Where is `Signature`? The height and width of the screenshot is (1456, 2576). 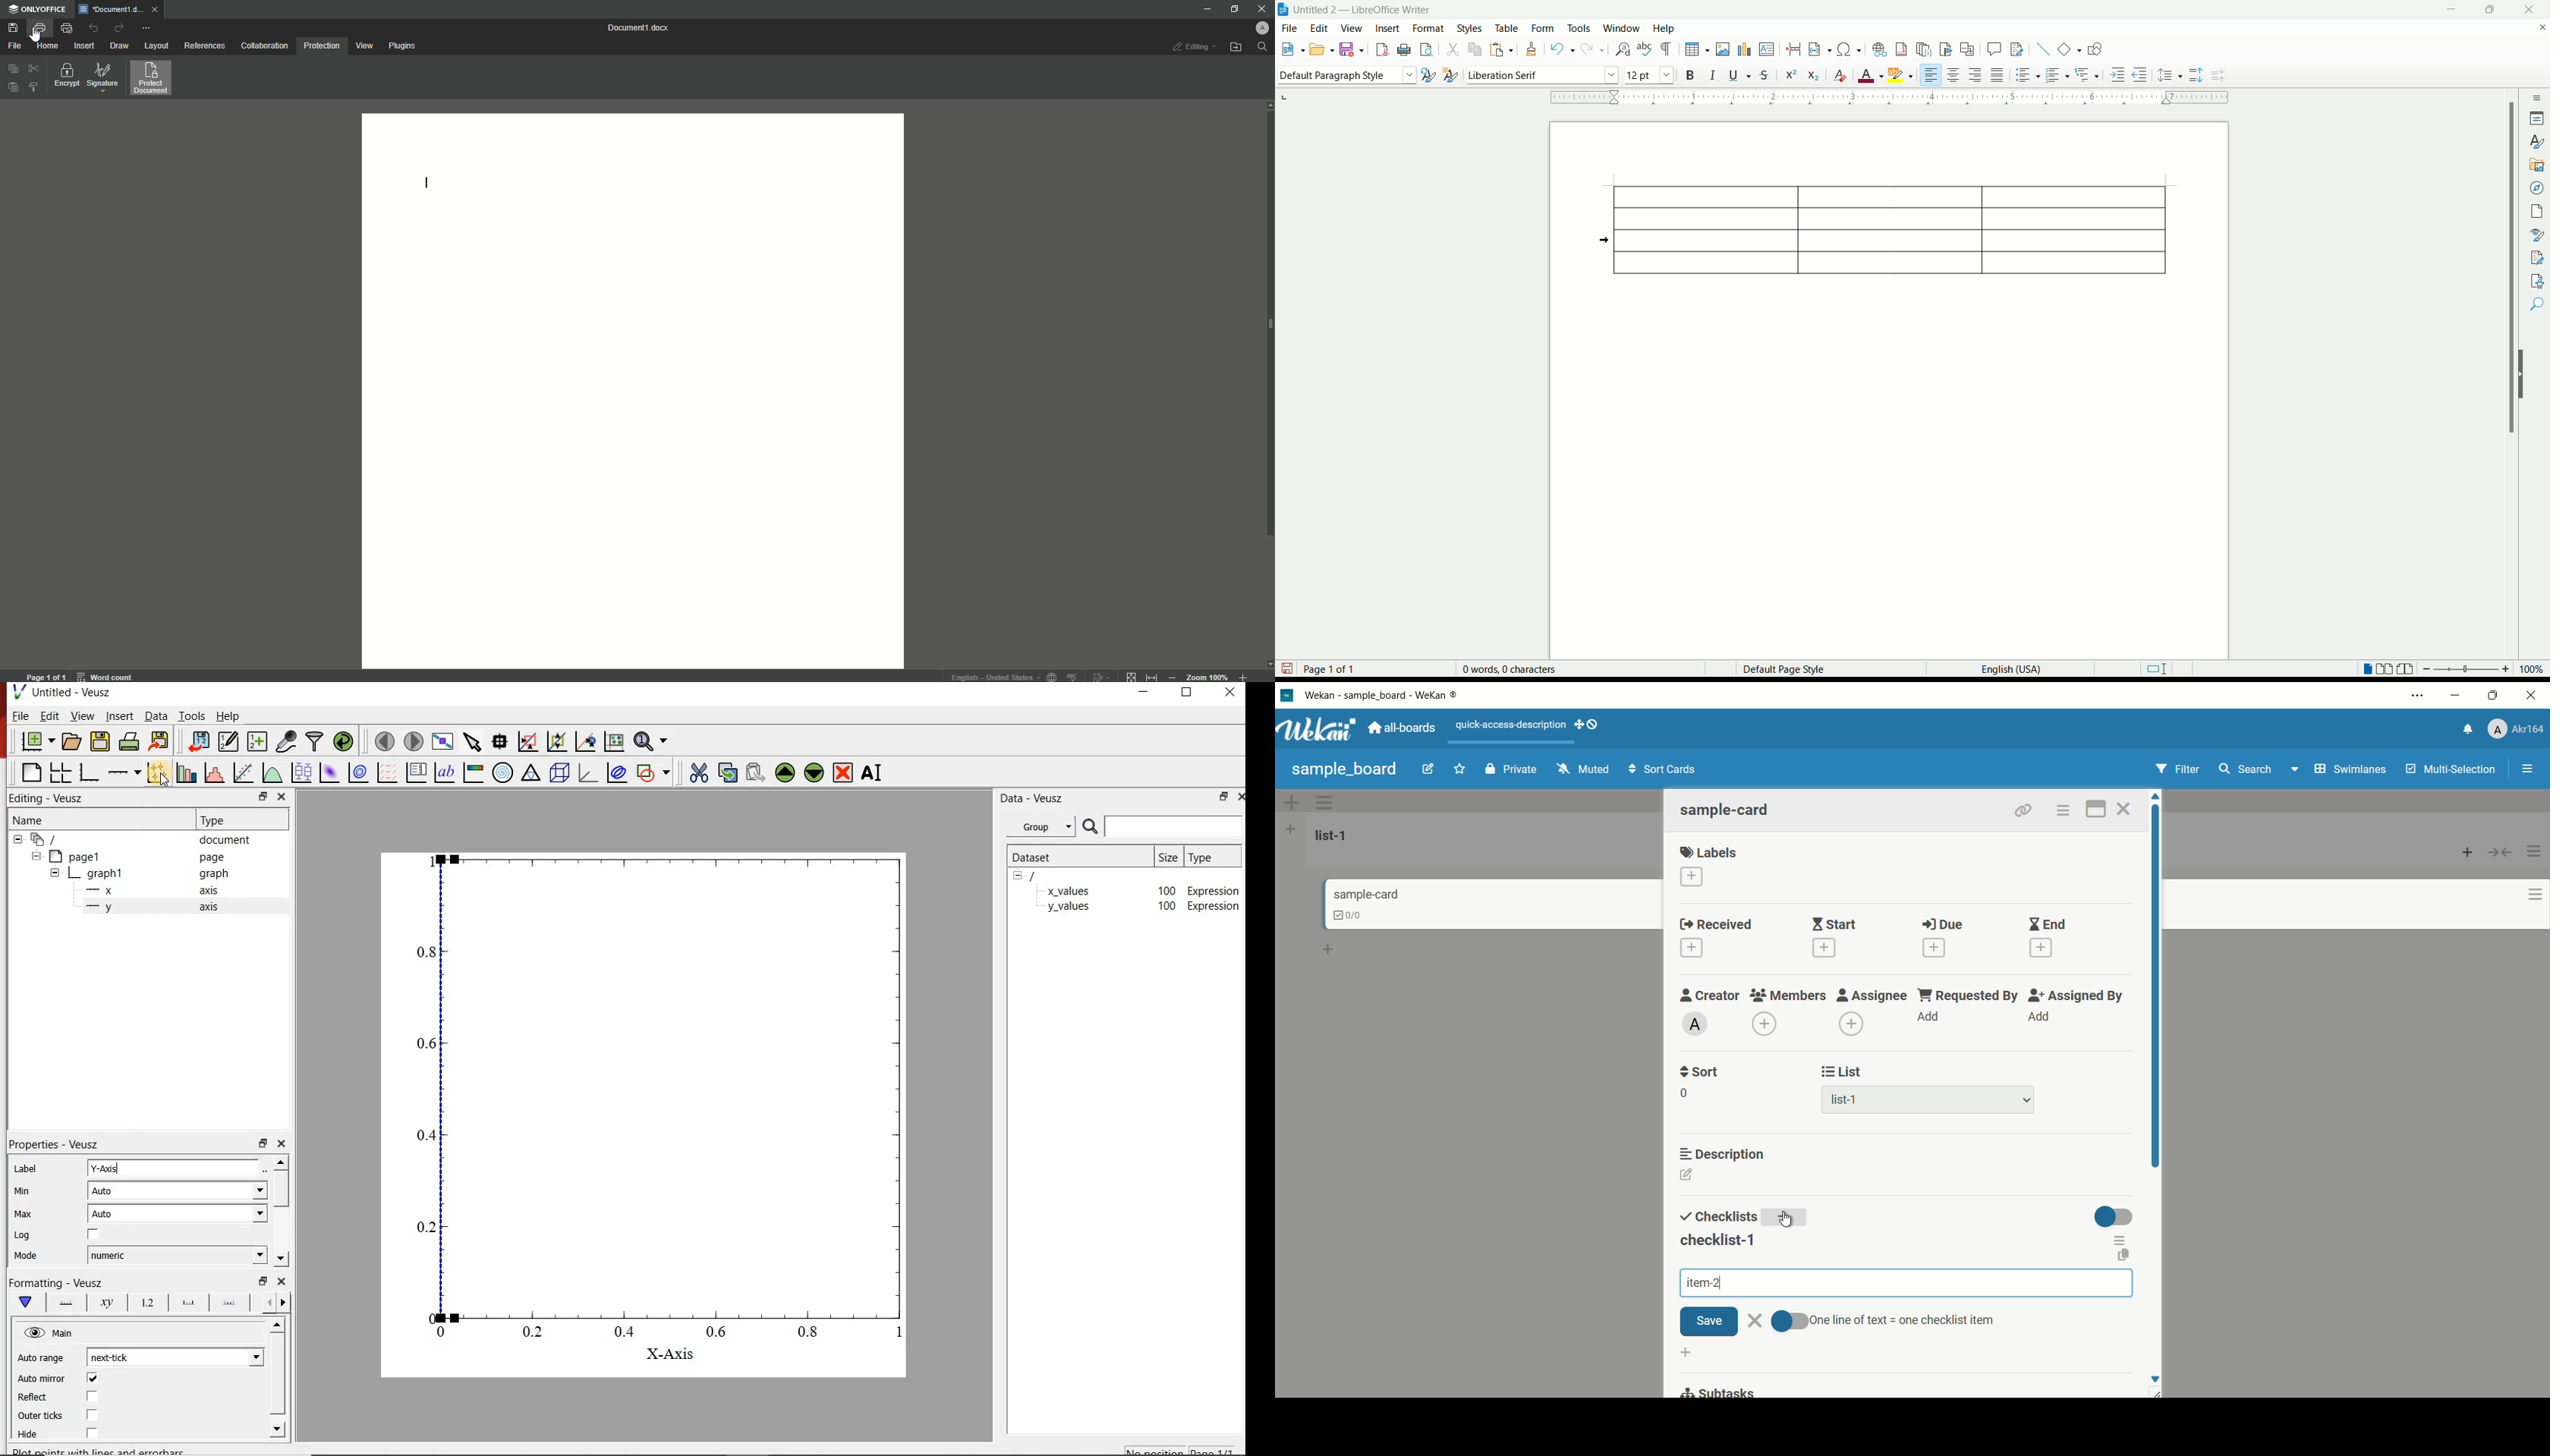
Signature is located at coordinates (104, 78).